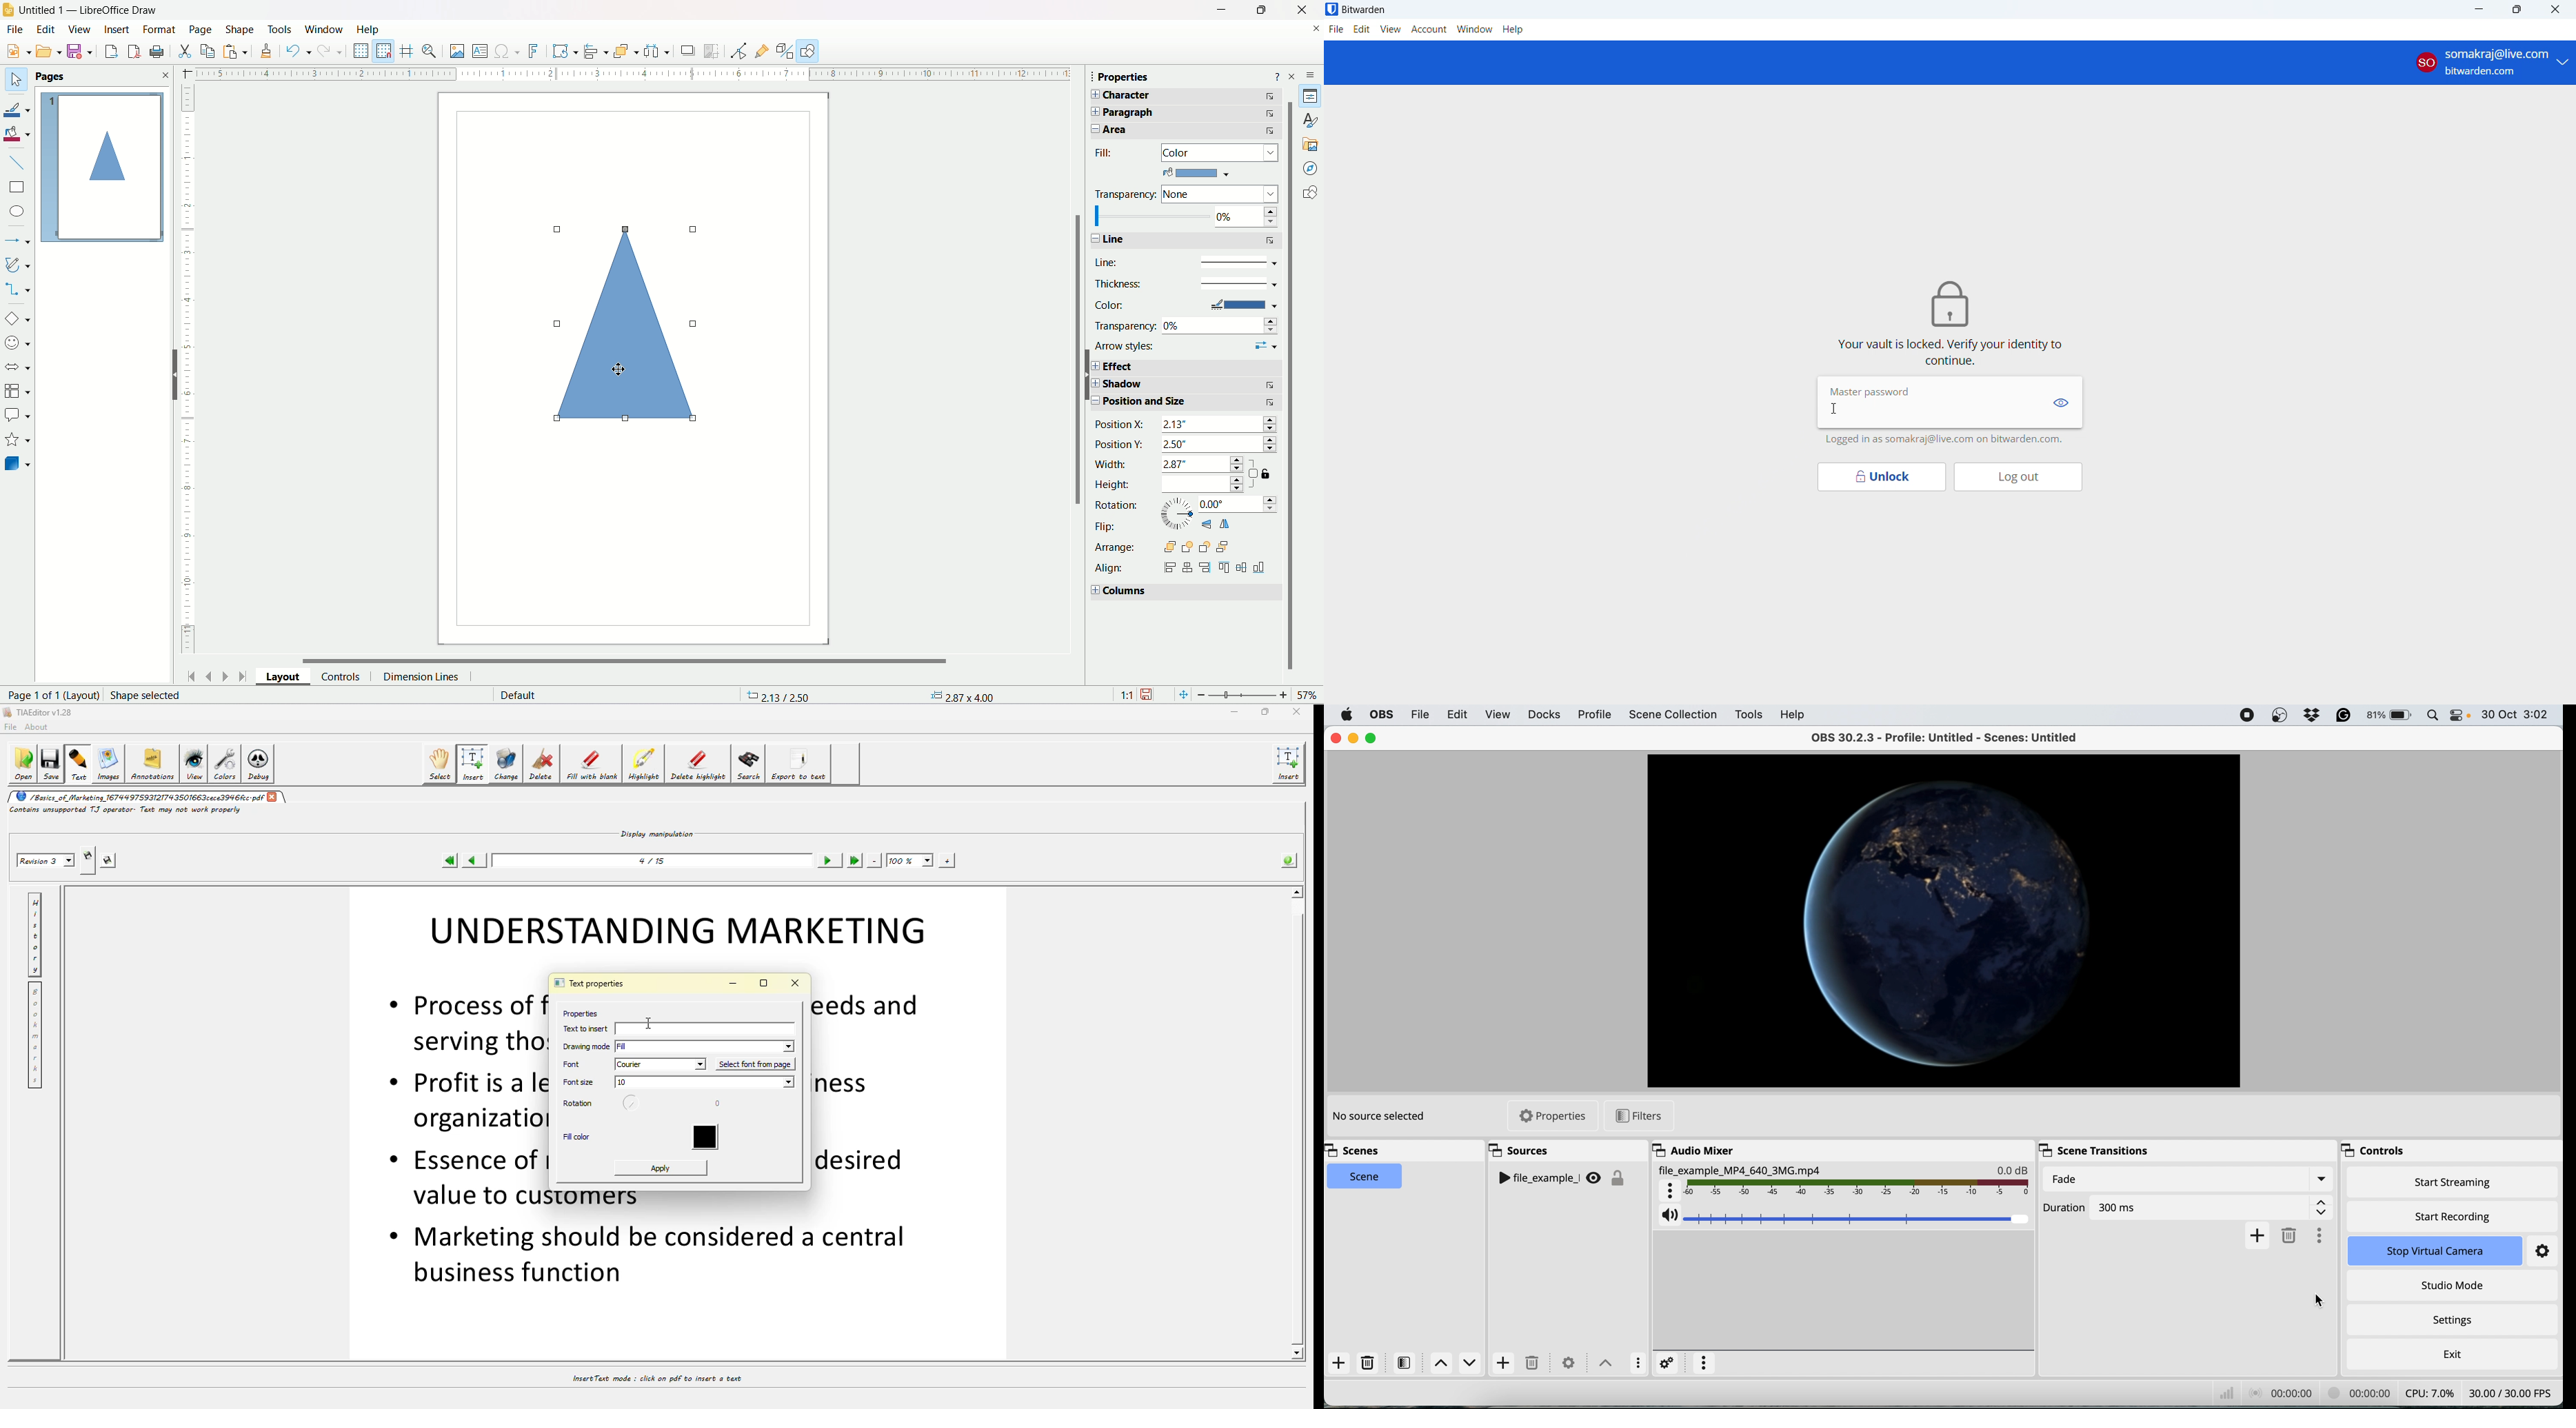 The width and height of the screenshot is (2576, 1428). What do you see at coordinates (2290, 1393) in the screenshot?
I see `audio recording timestamp` at bounding box center [2290, 1393].